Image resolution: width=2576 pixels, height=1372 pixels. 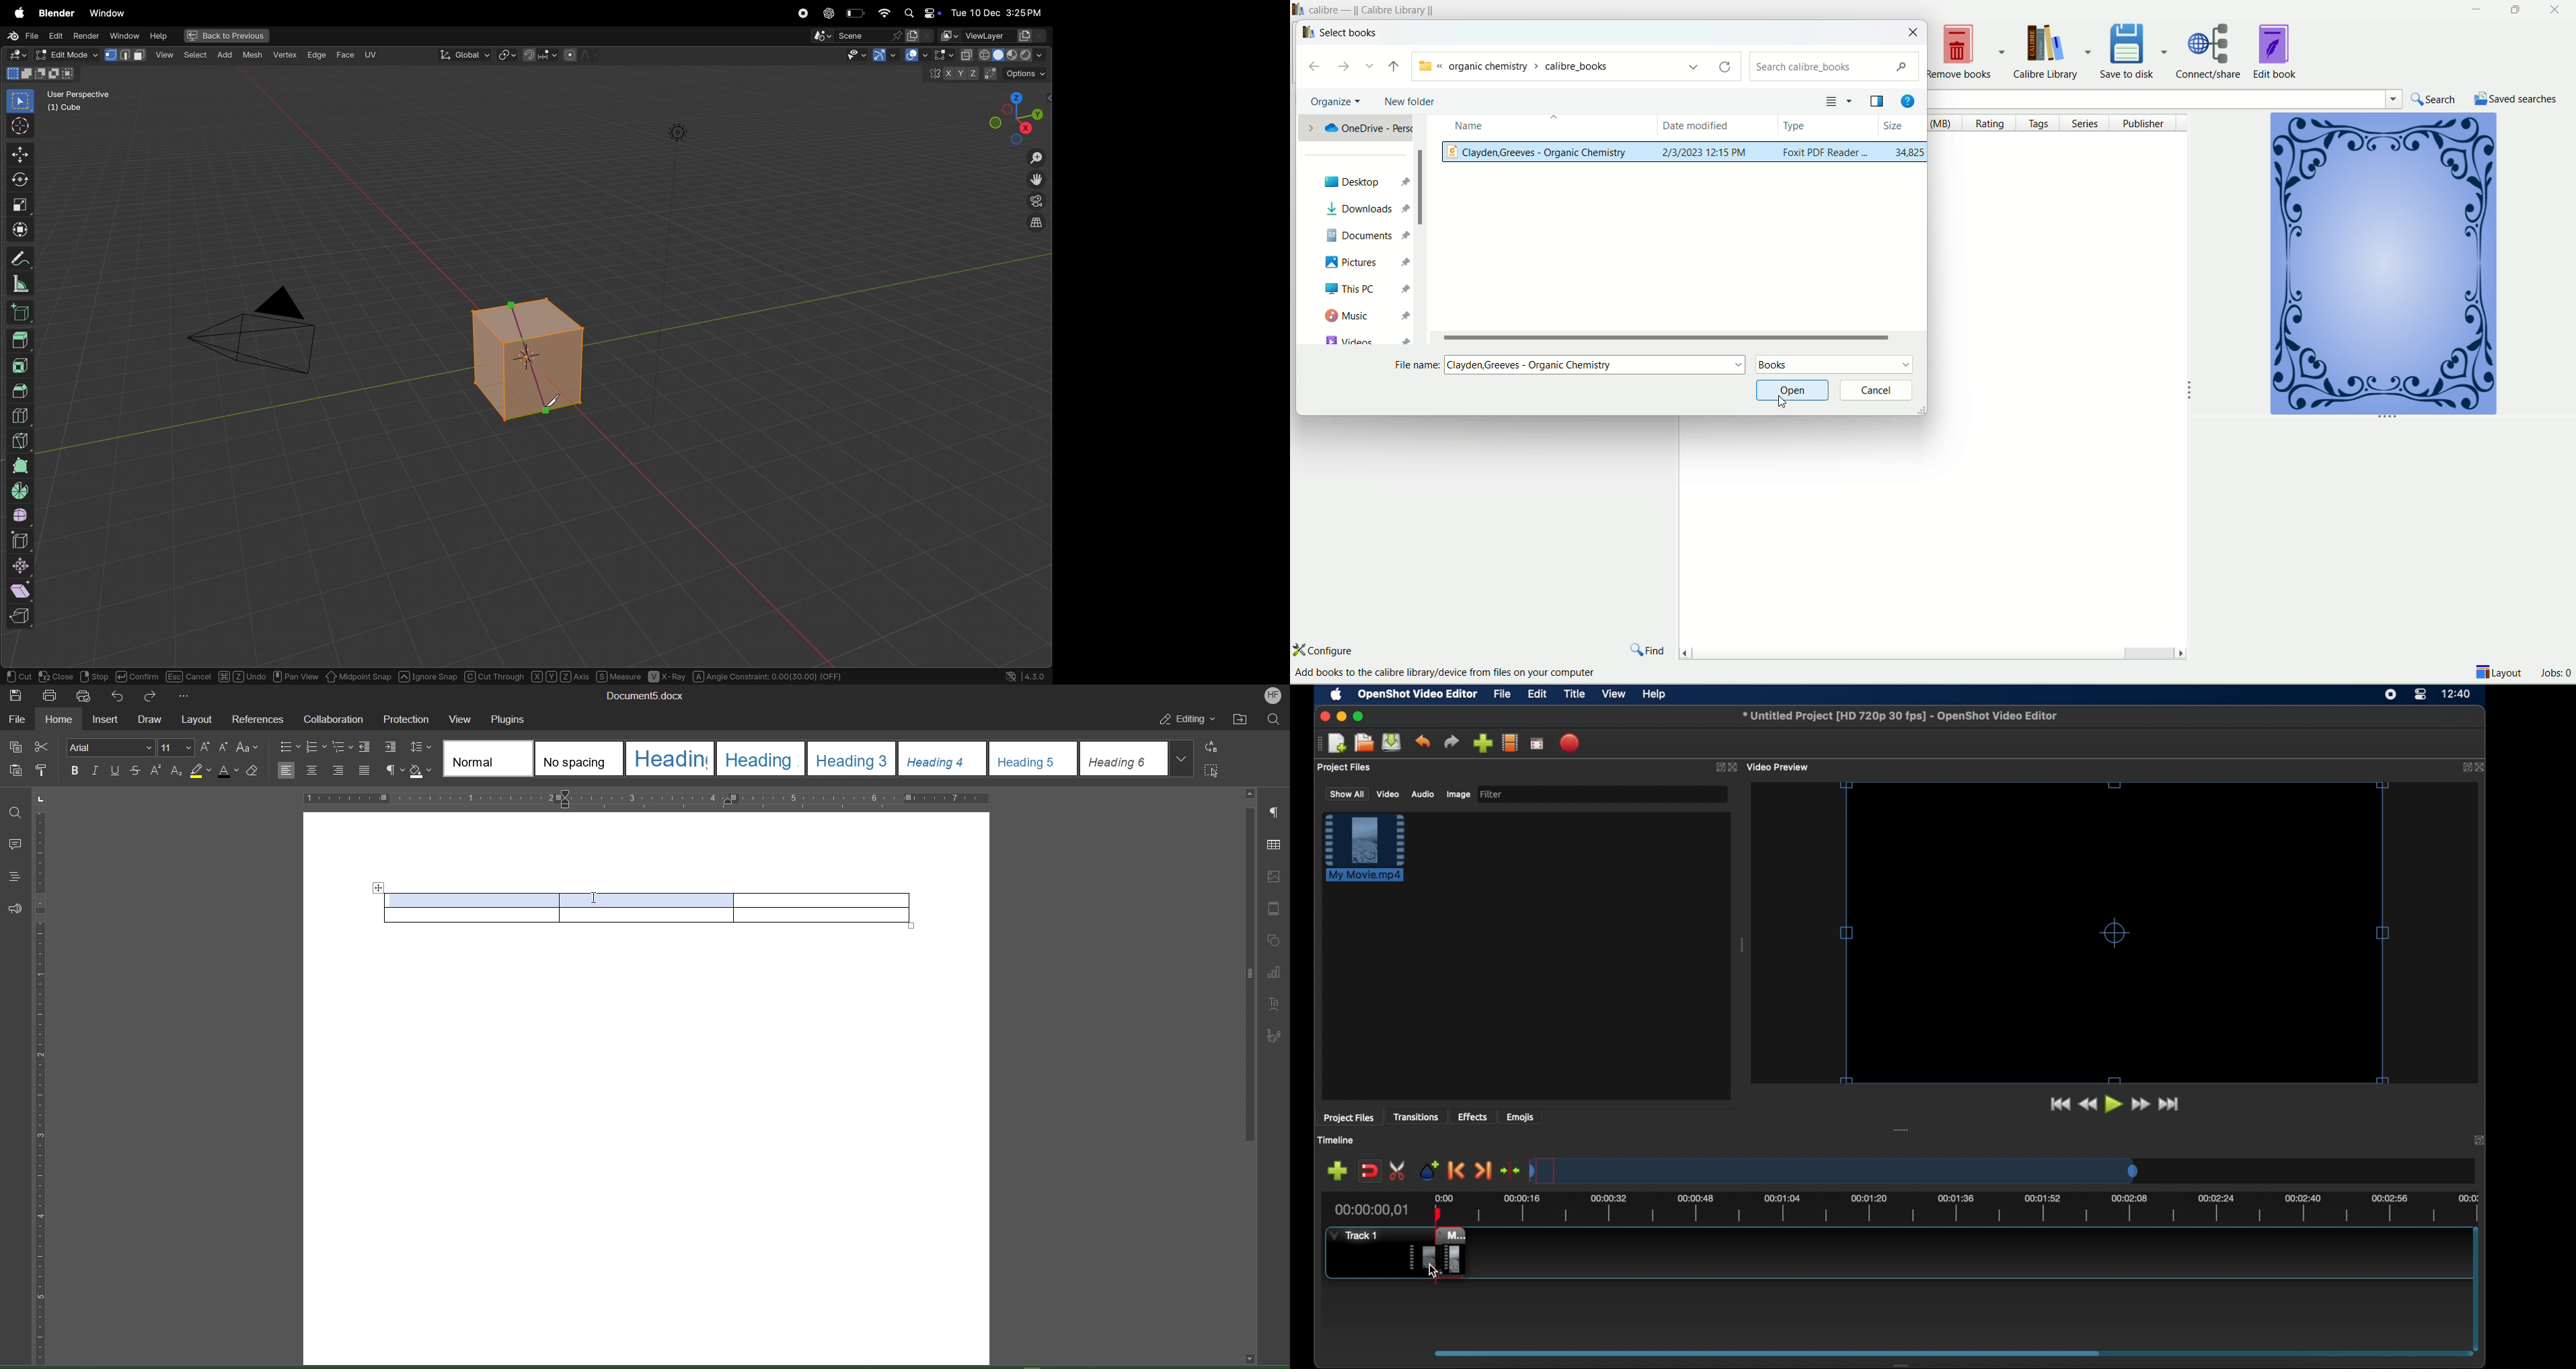 What do you see at coordinates (1835, 68) in the screenshot?
I see `search` at bounding box center [1835, 68].